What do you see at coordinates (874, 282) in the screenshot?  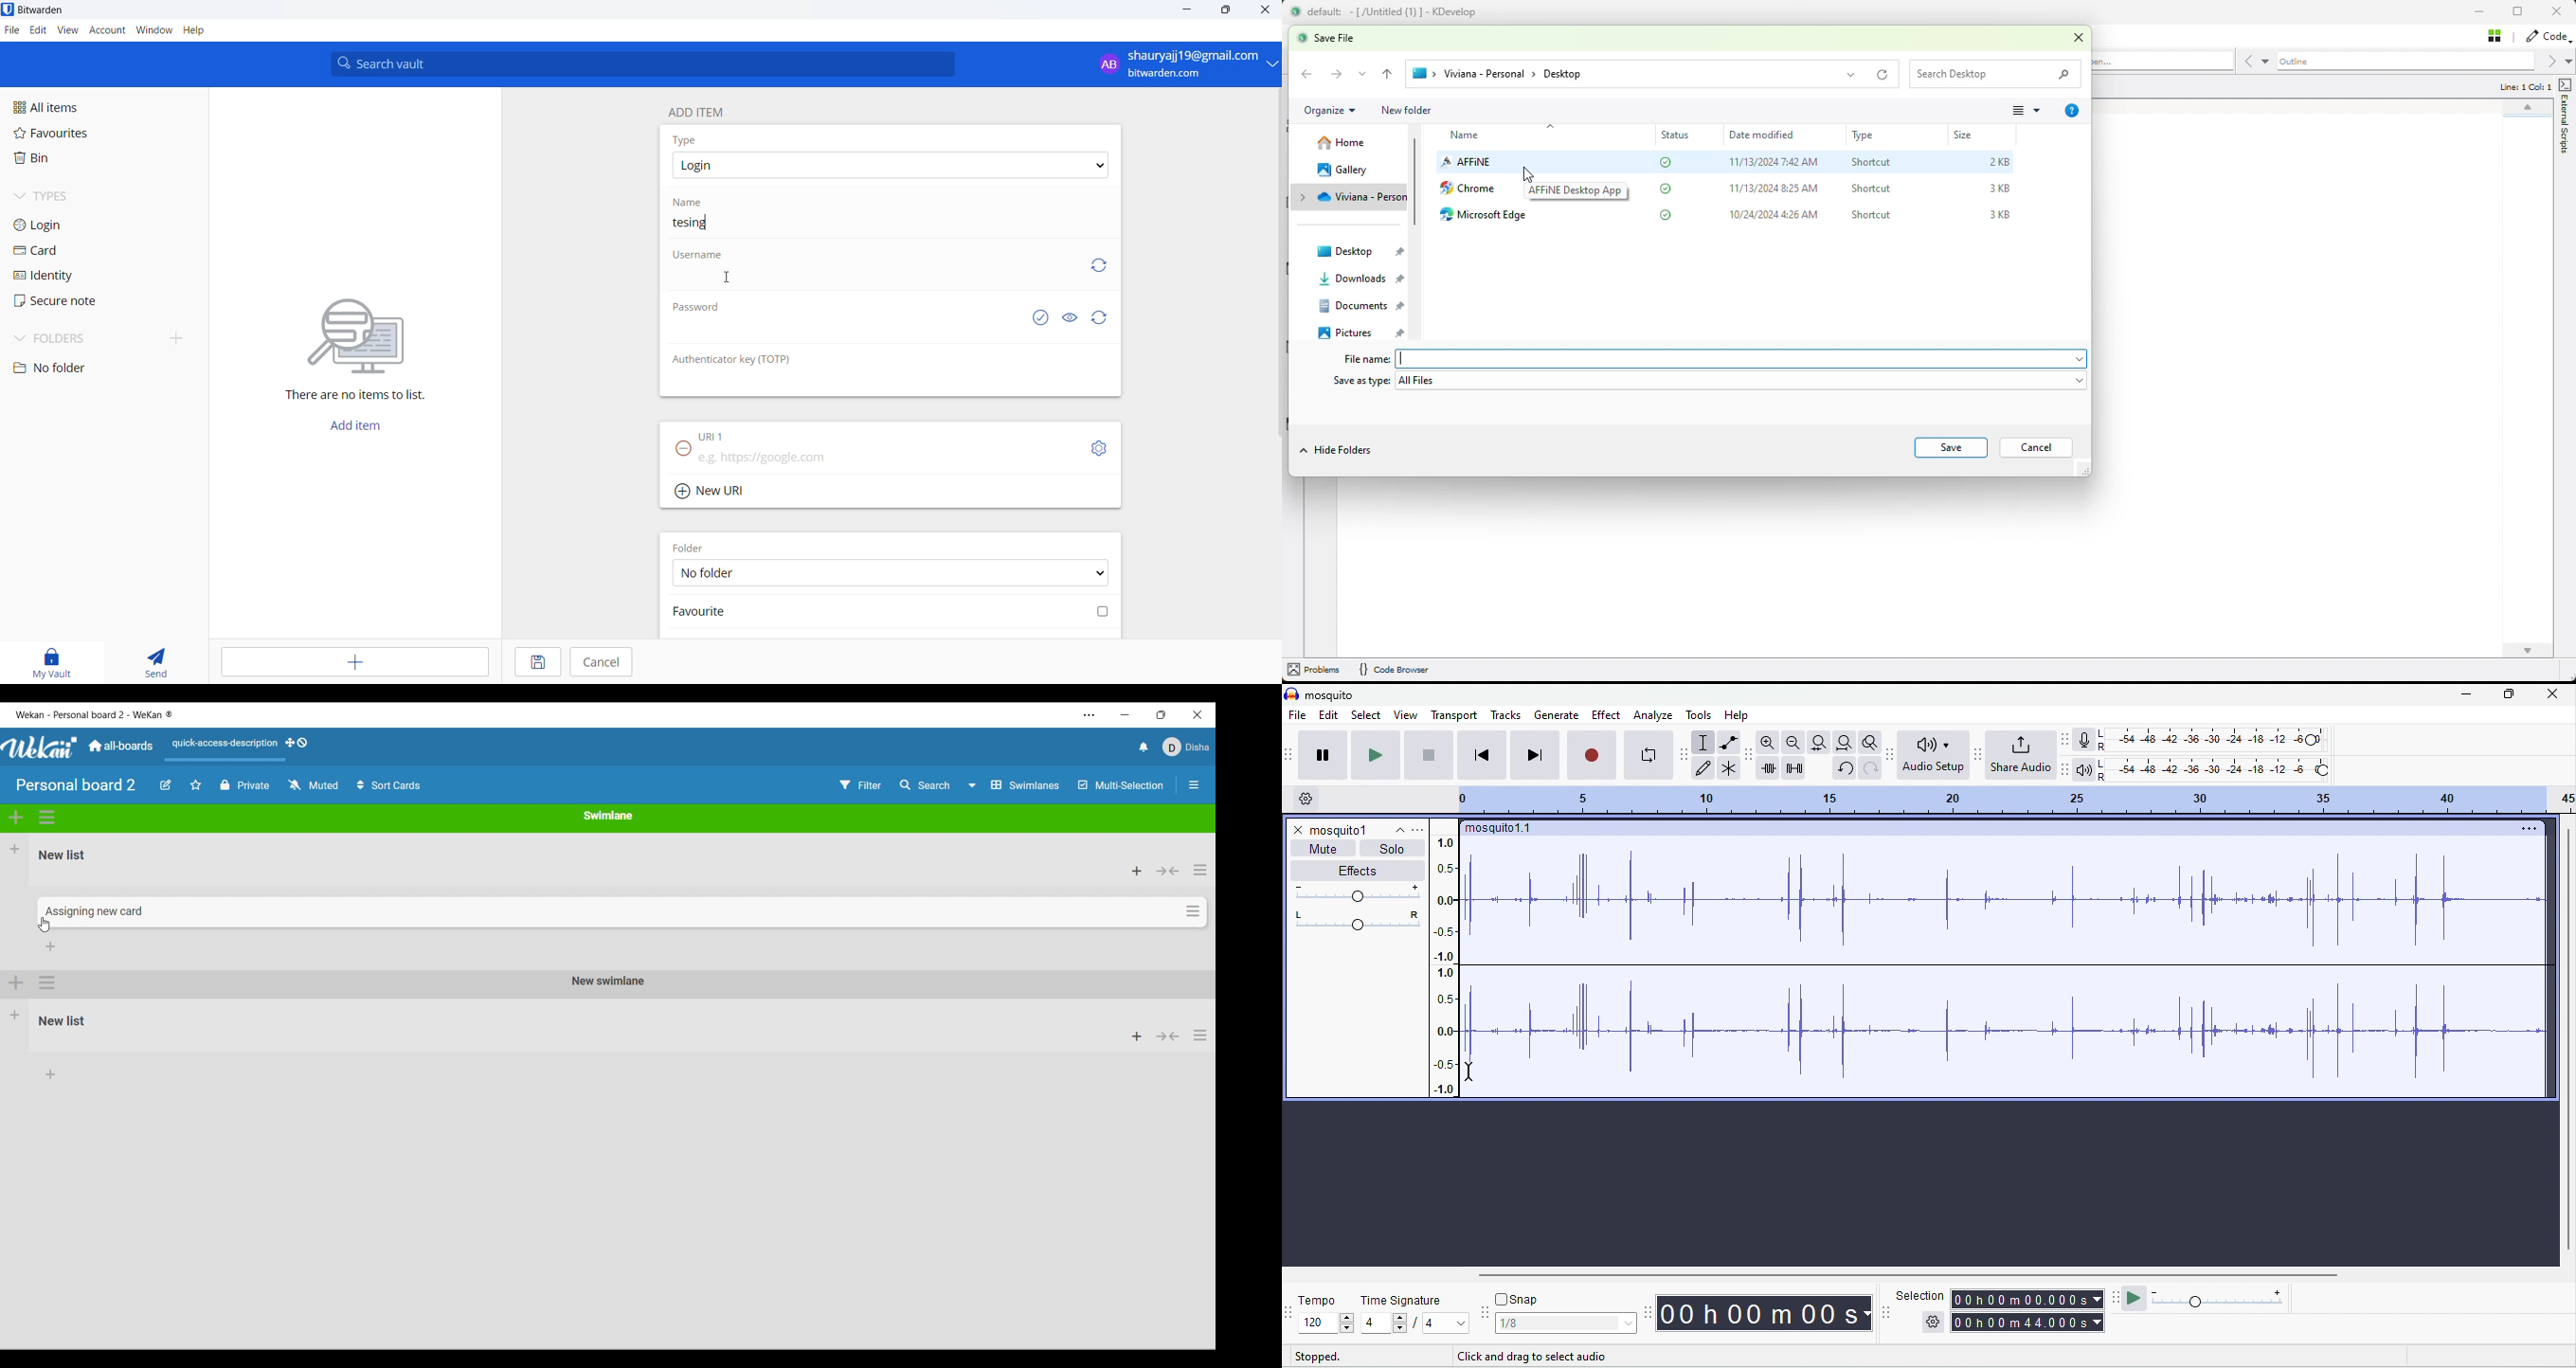 I see `username input box` at bounding box center [874, 282].